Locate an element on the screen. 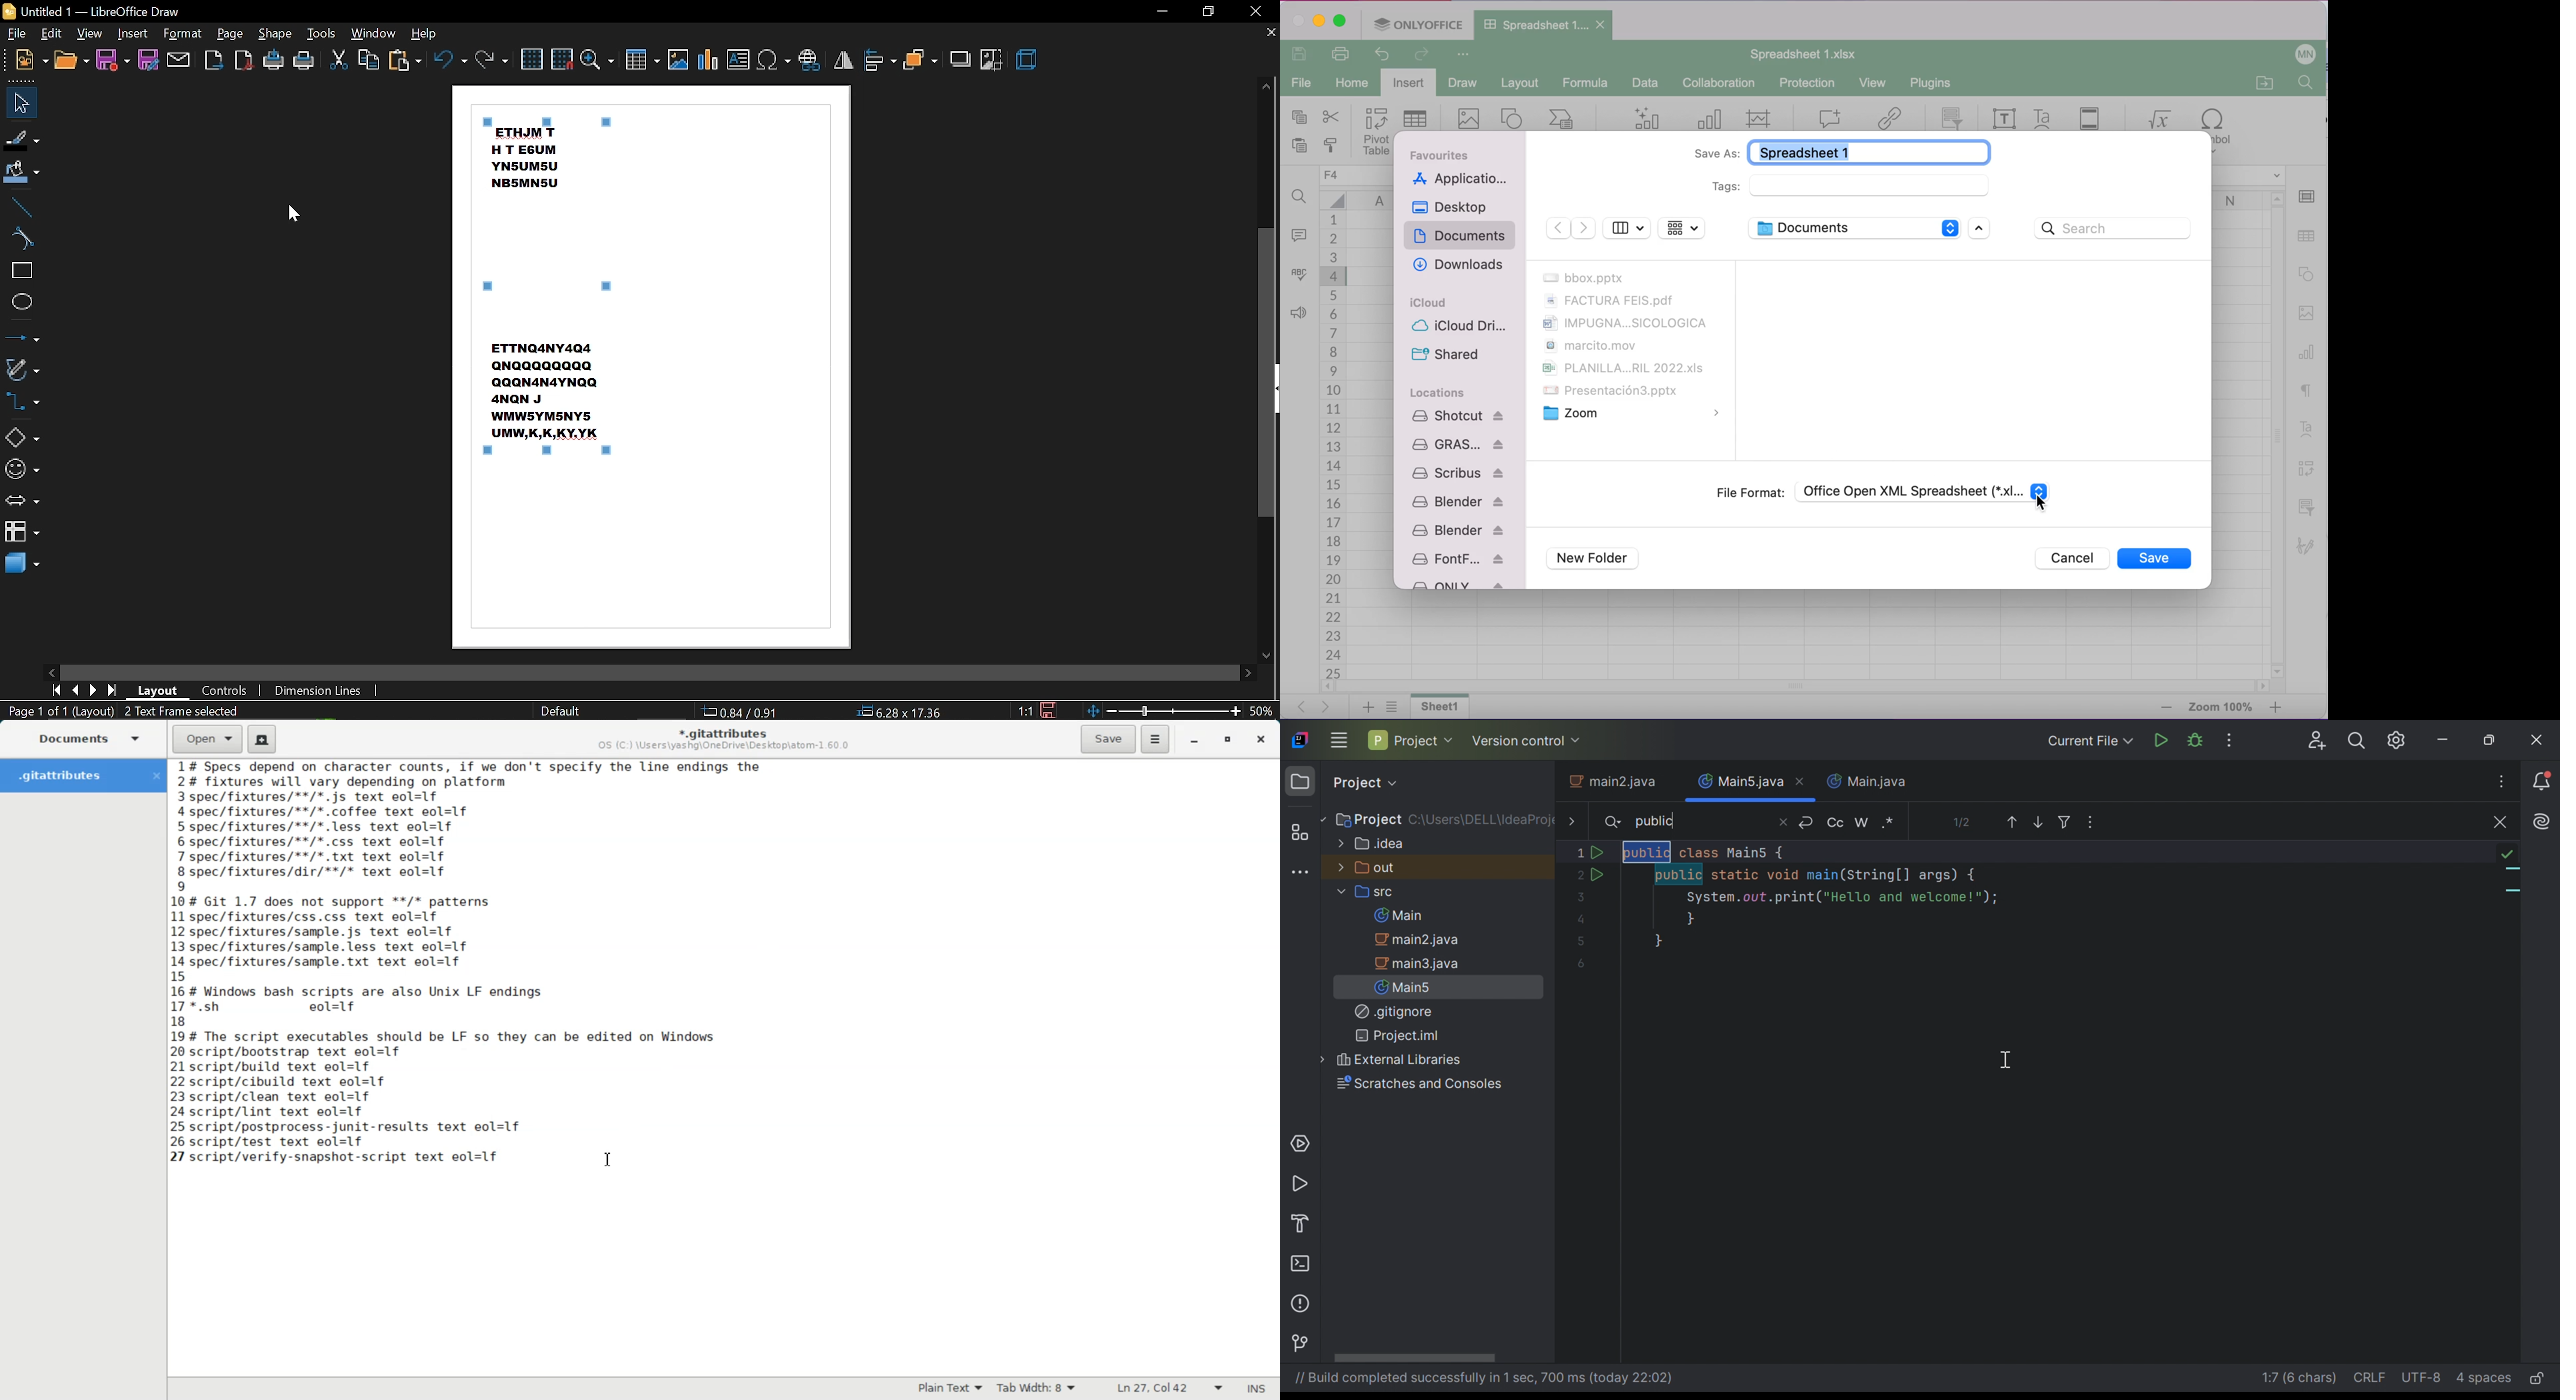 The image size is (2576, 1400). move left is located at coordinates (51, 670).